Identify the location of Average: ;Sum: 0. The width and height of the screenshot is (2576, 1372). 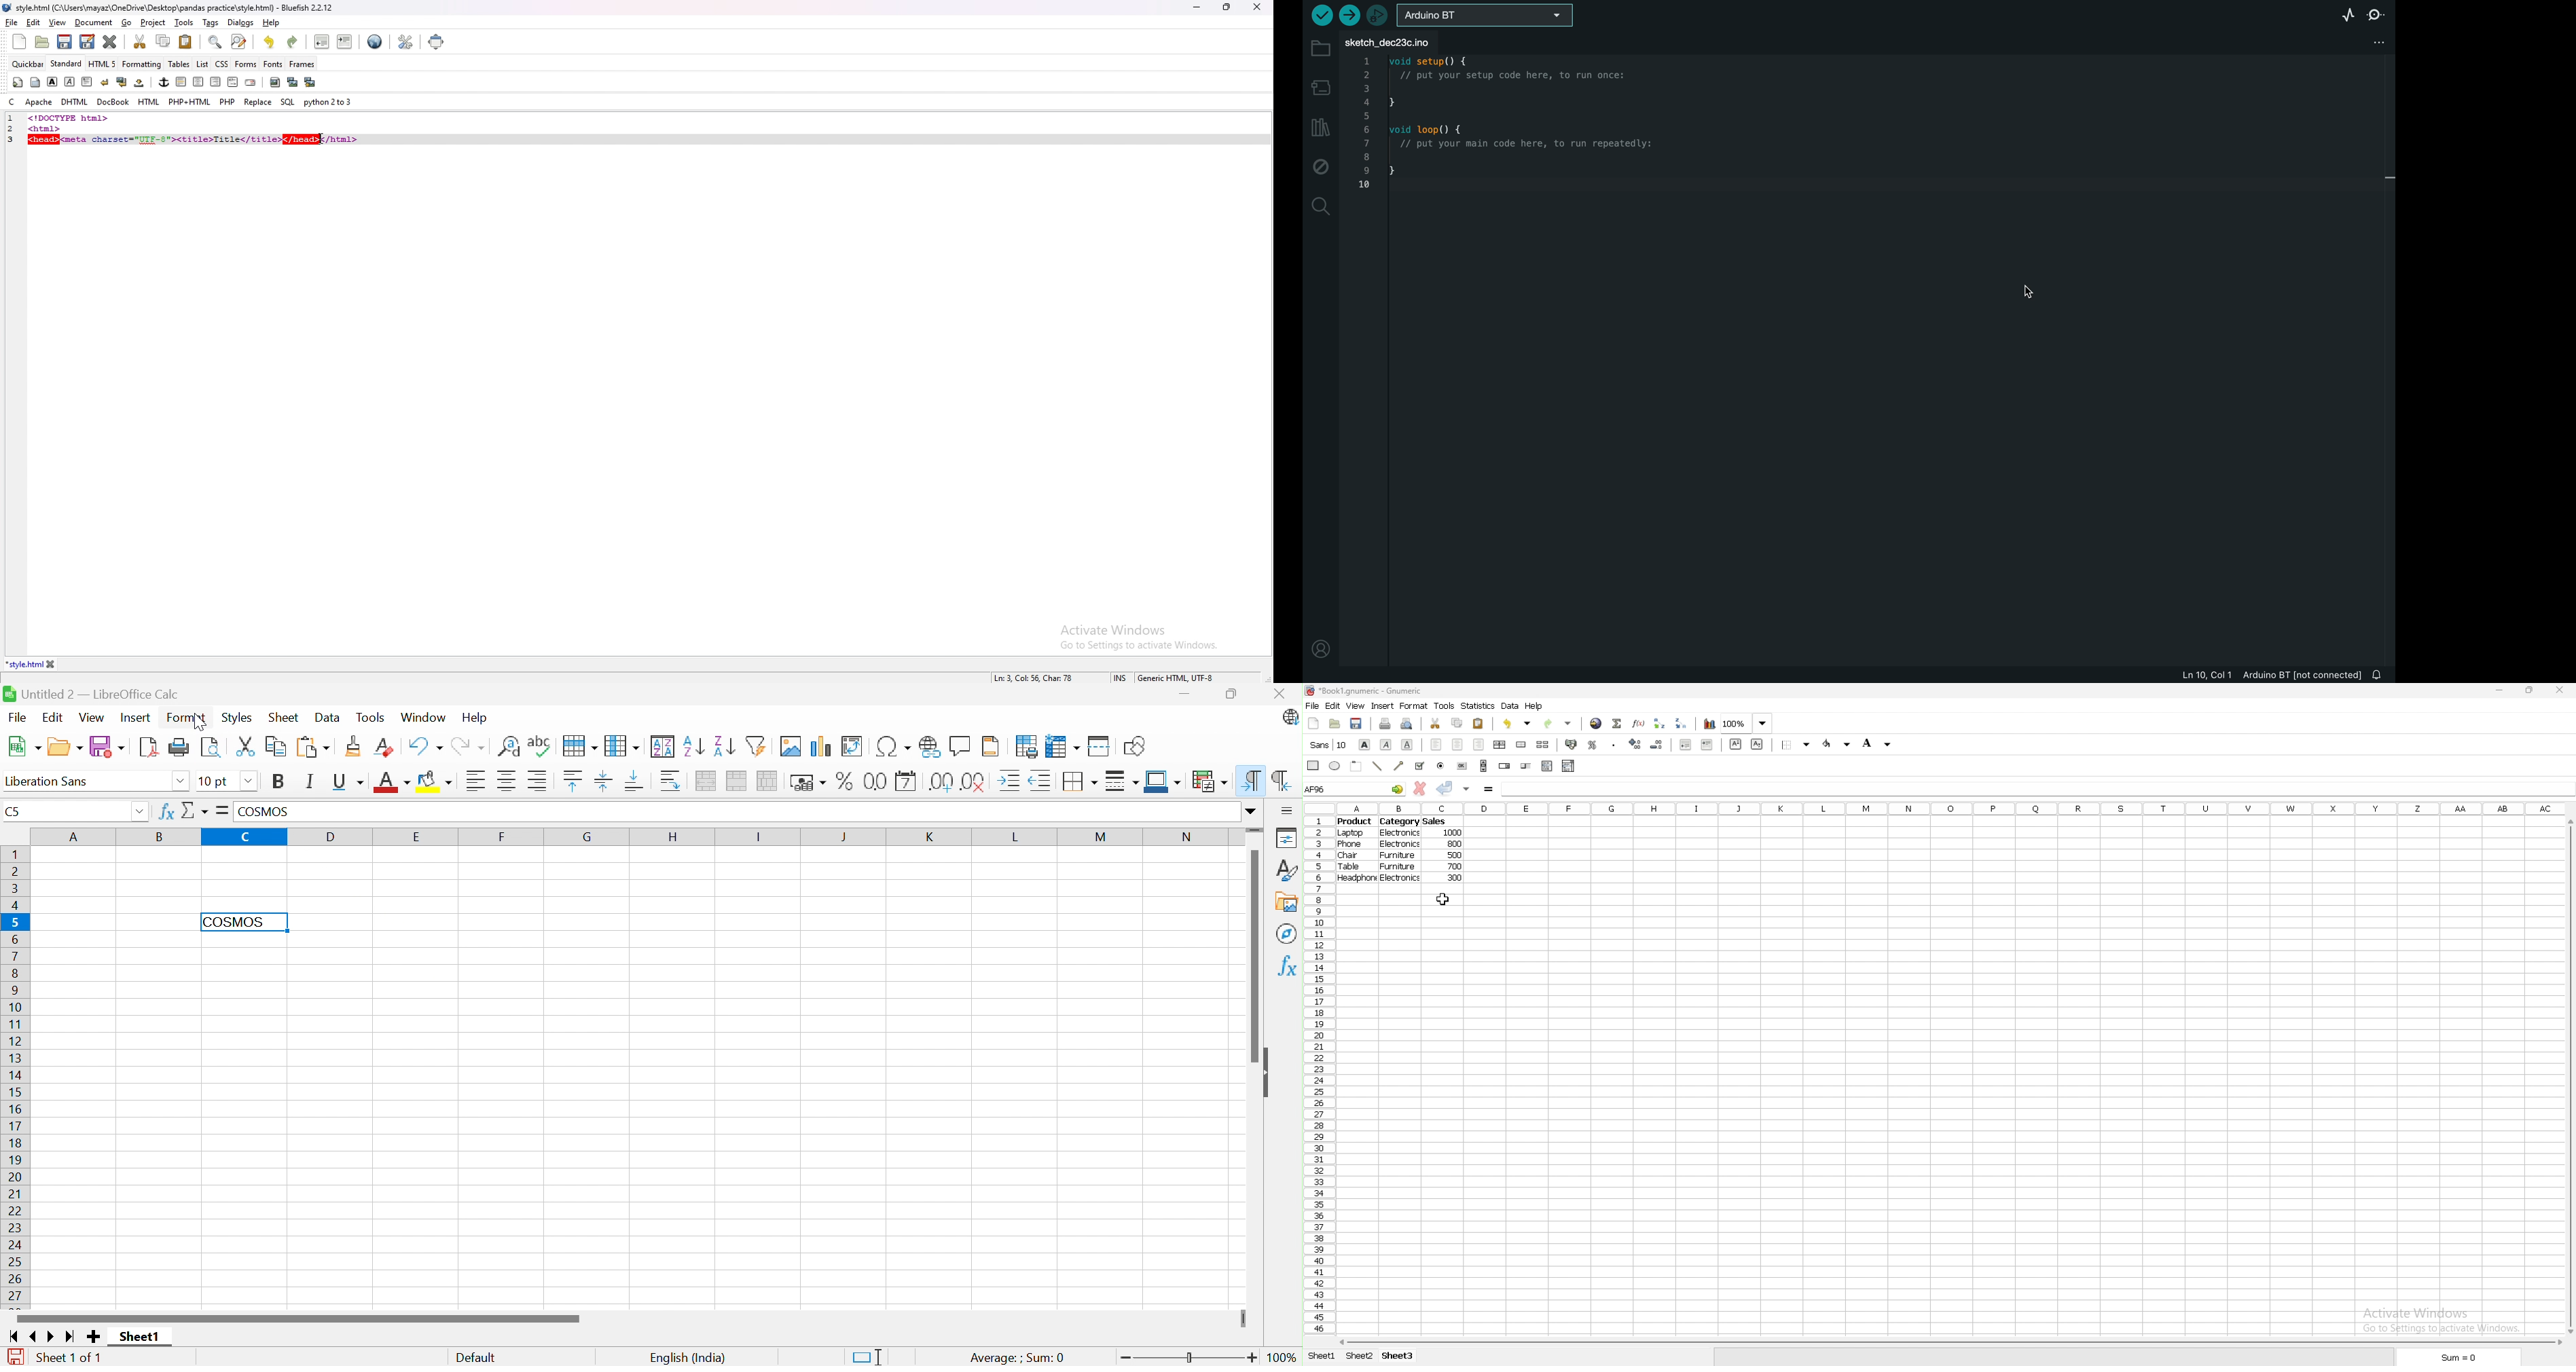
(1018, 1358).